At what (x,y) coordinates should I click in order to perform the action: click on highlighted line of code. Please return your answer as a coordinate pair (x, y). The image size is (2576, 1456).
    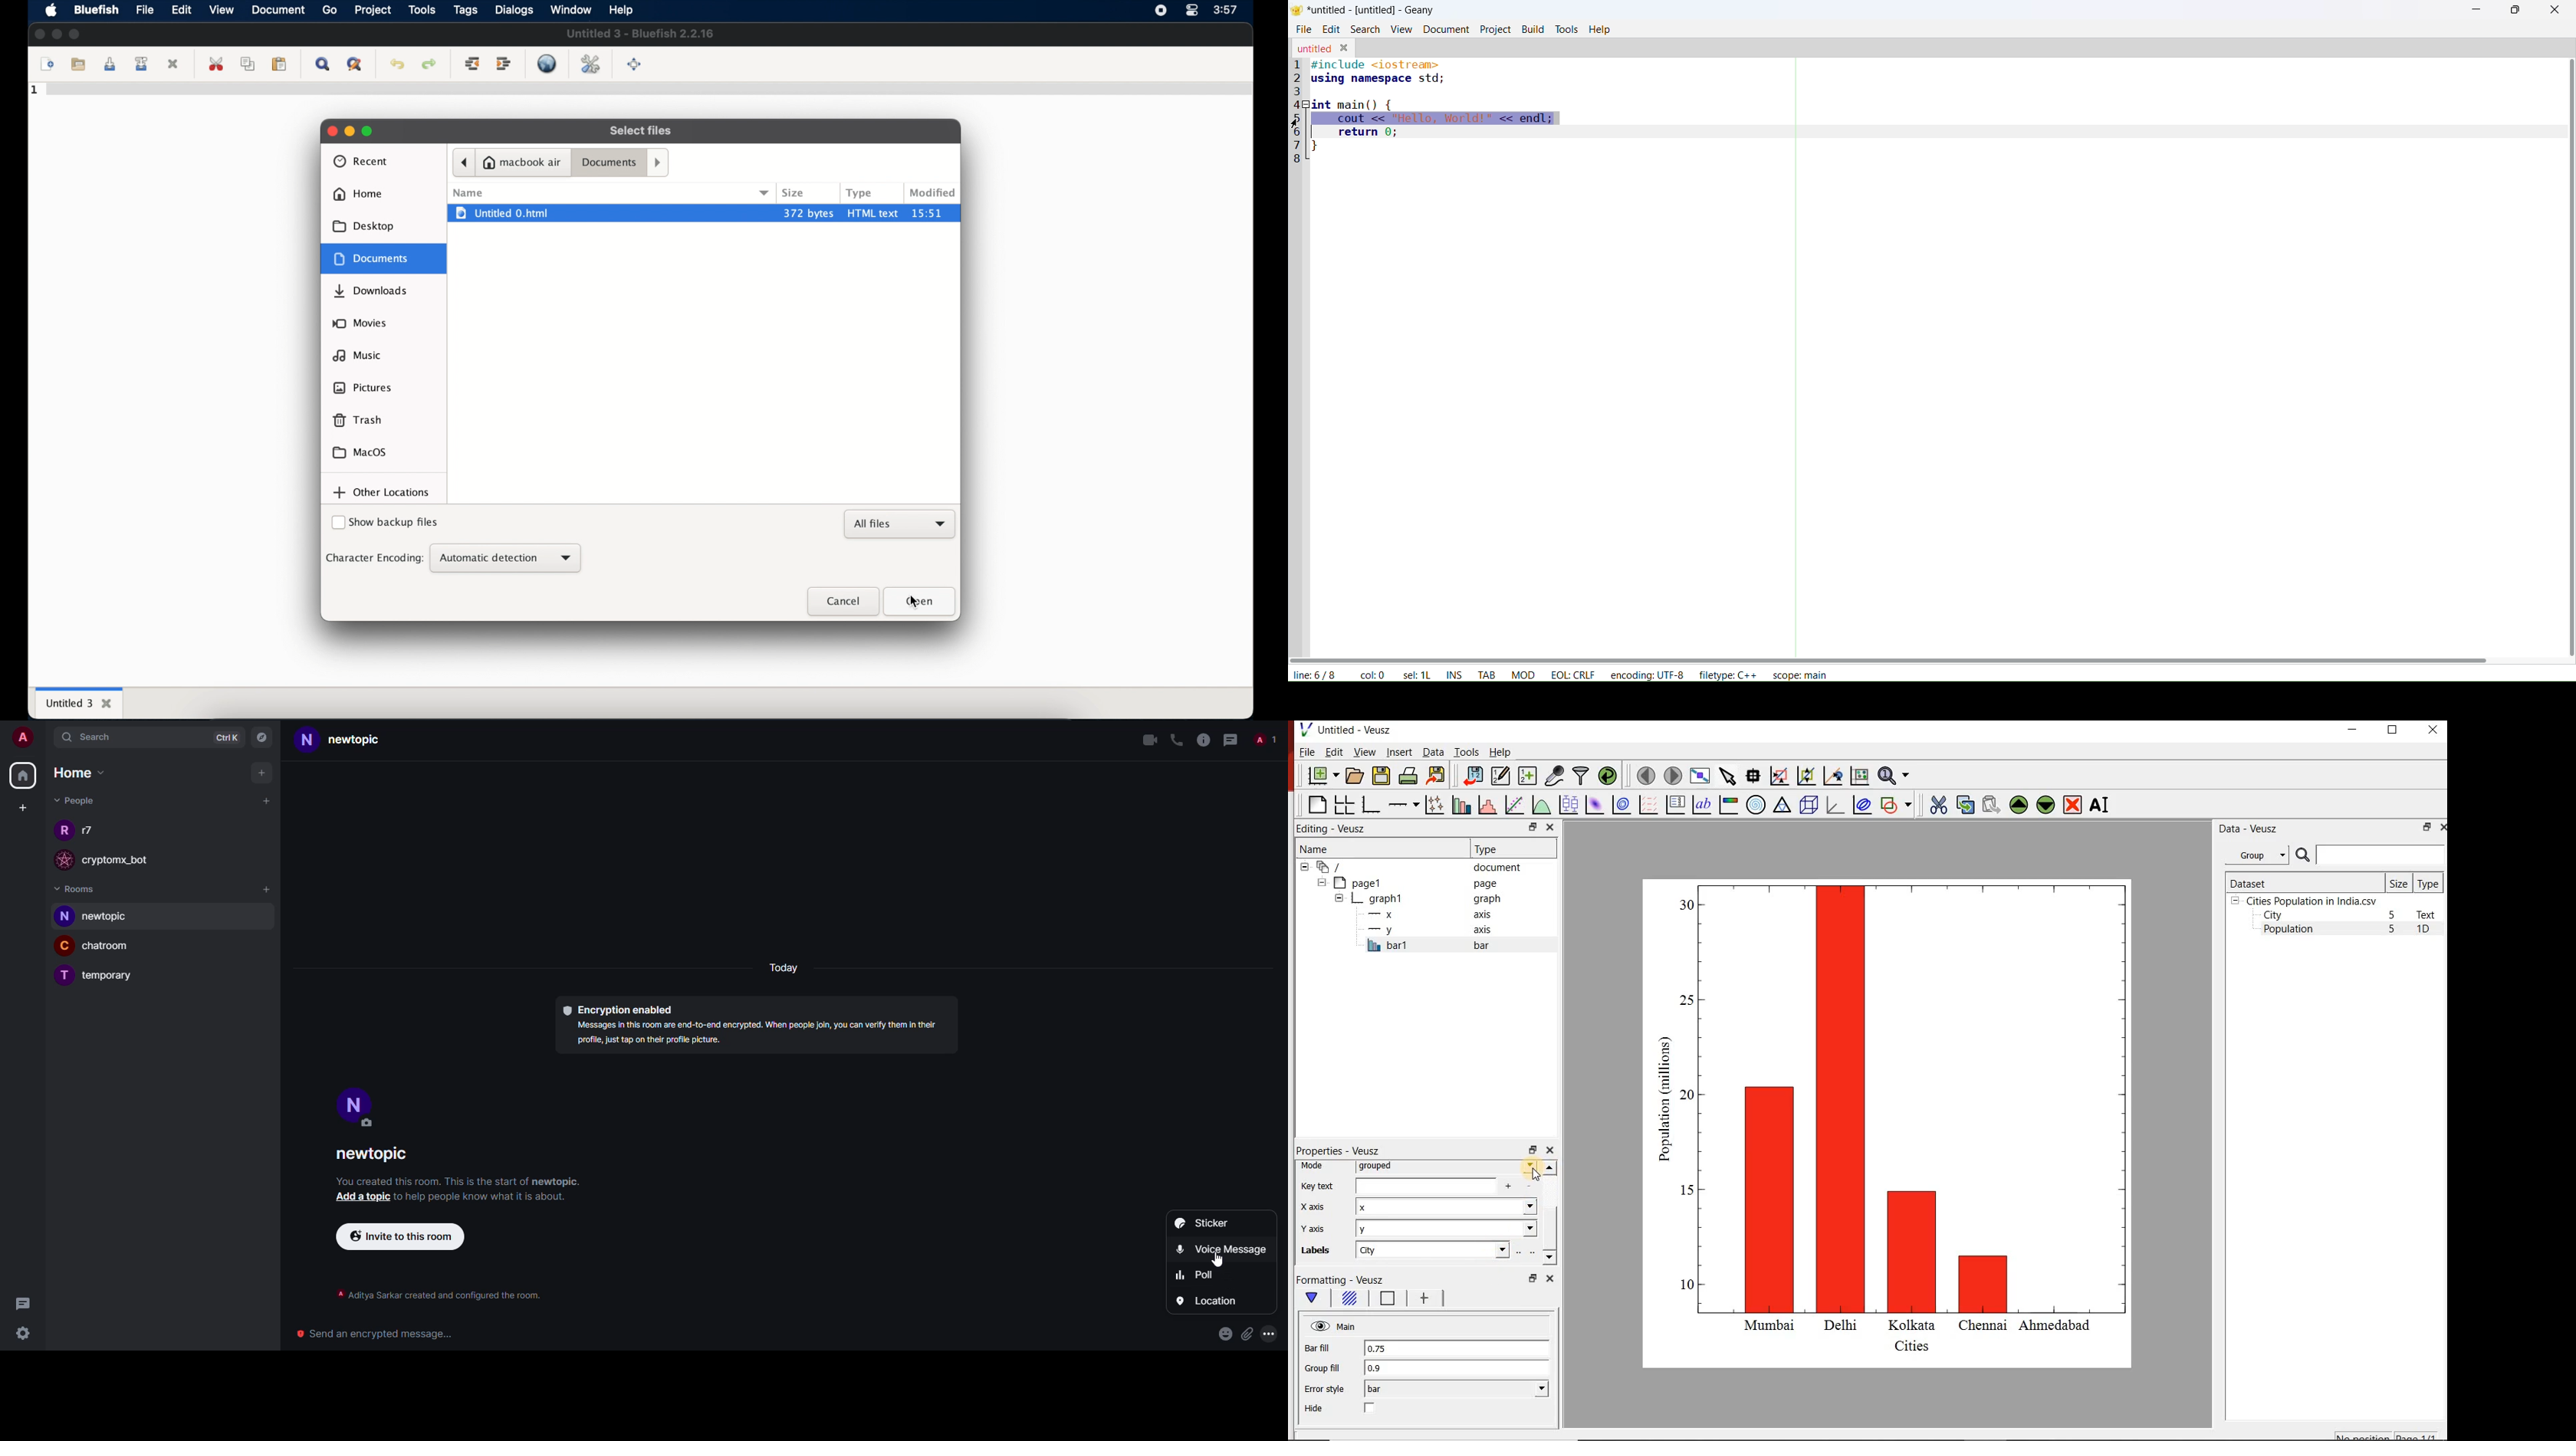
    Looking at the image, I should click on (1436, 118).